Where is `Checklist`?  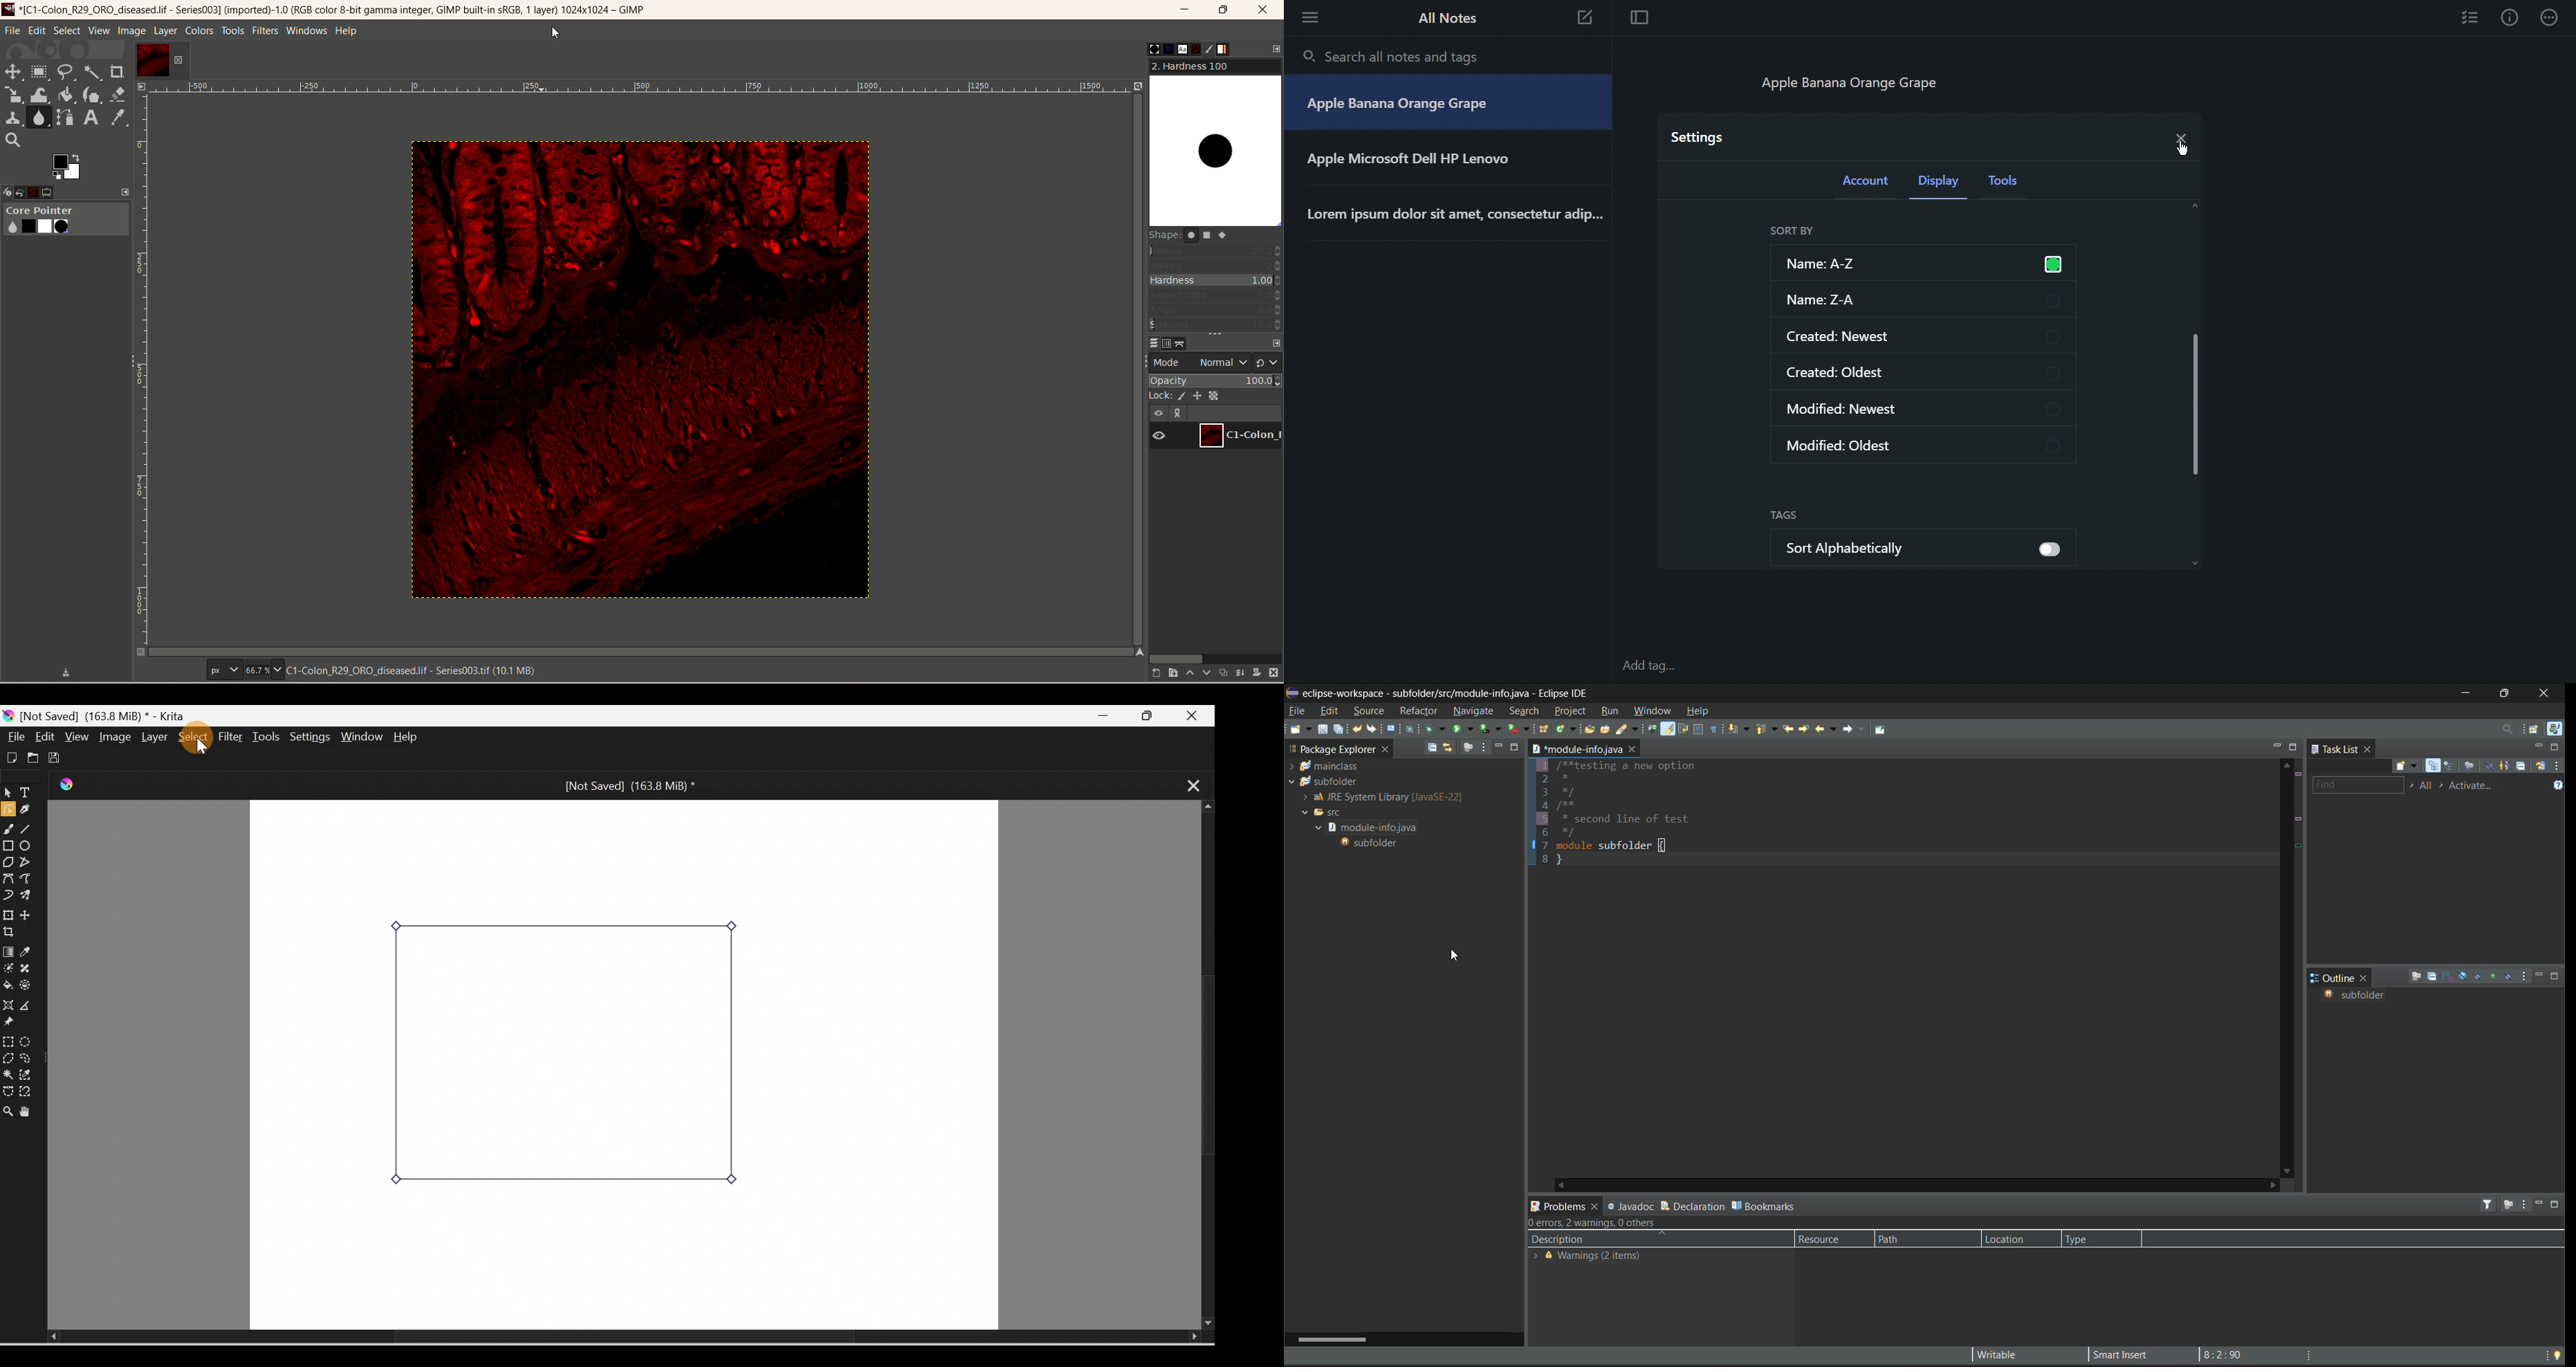
Checklist is located at coordinates (2471, 17).